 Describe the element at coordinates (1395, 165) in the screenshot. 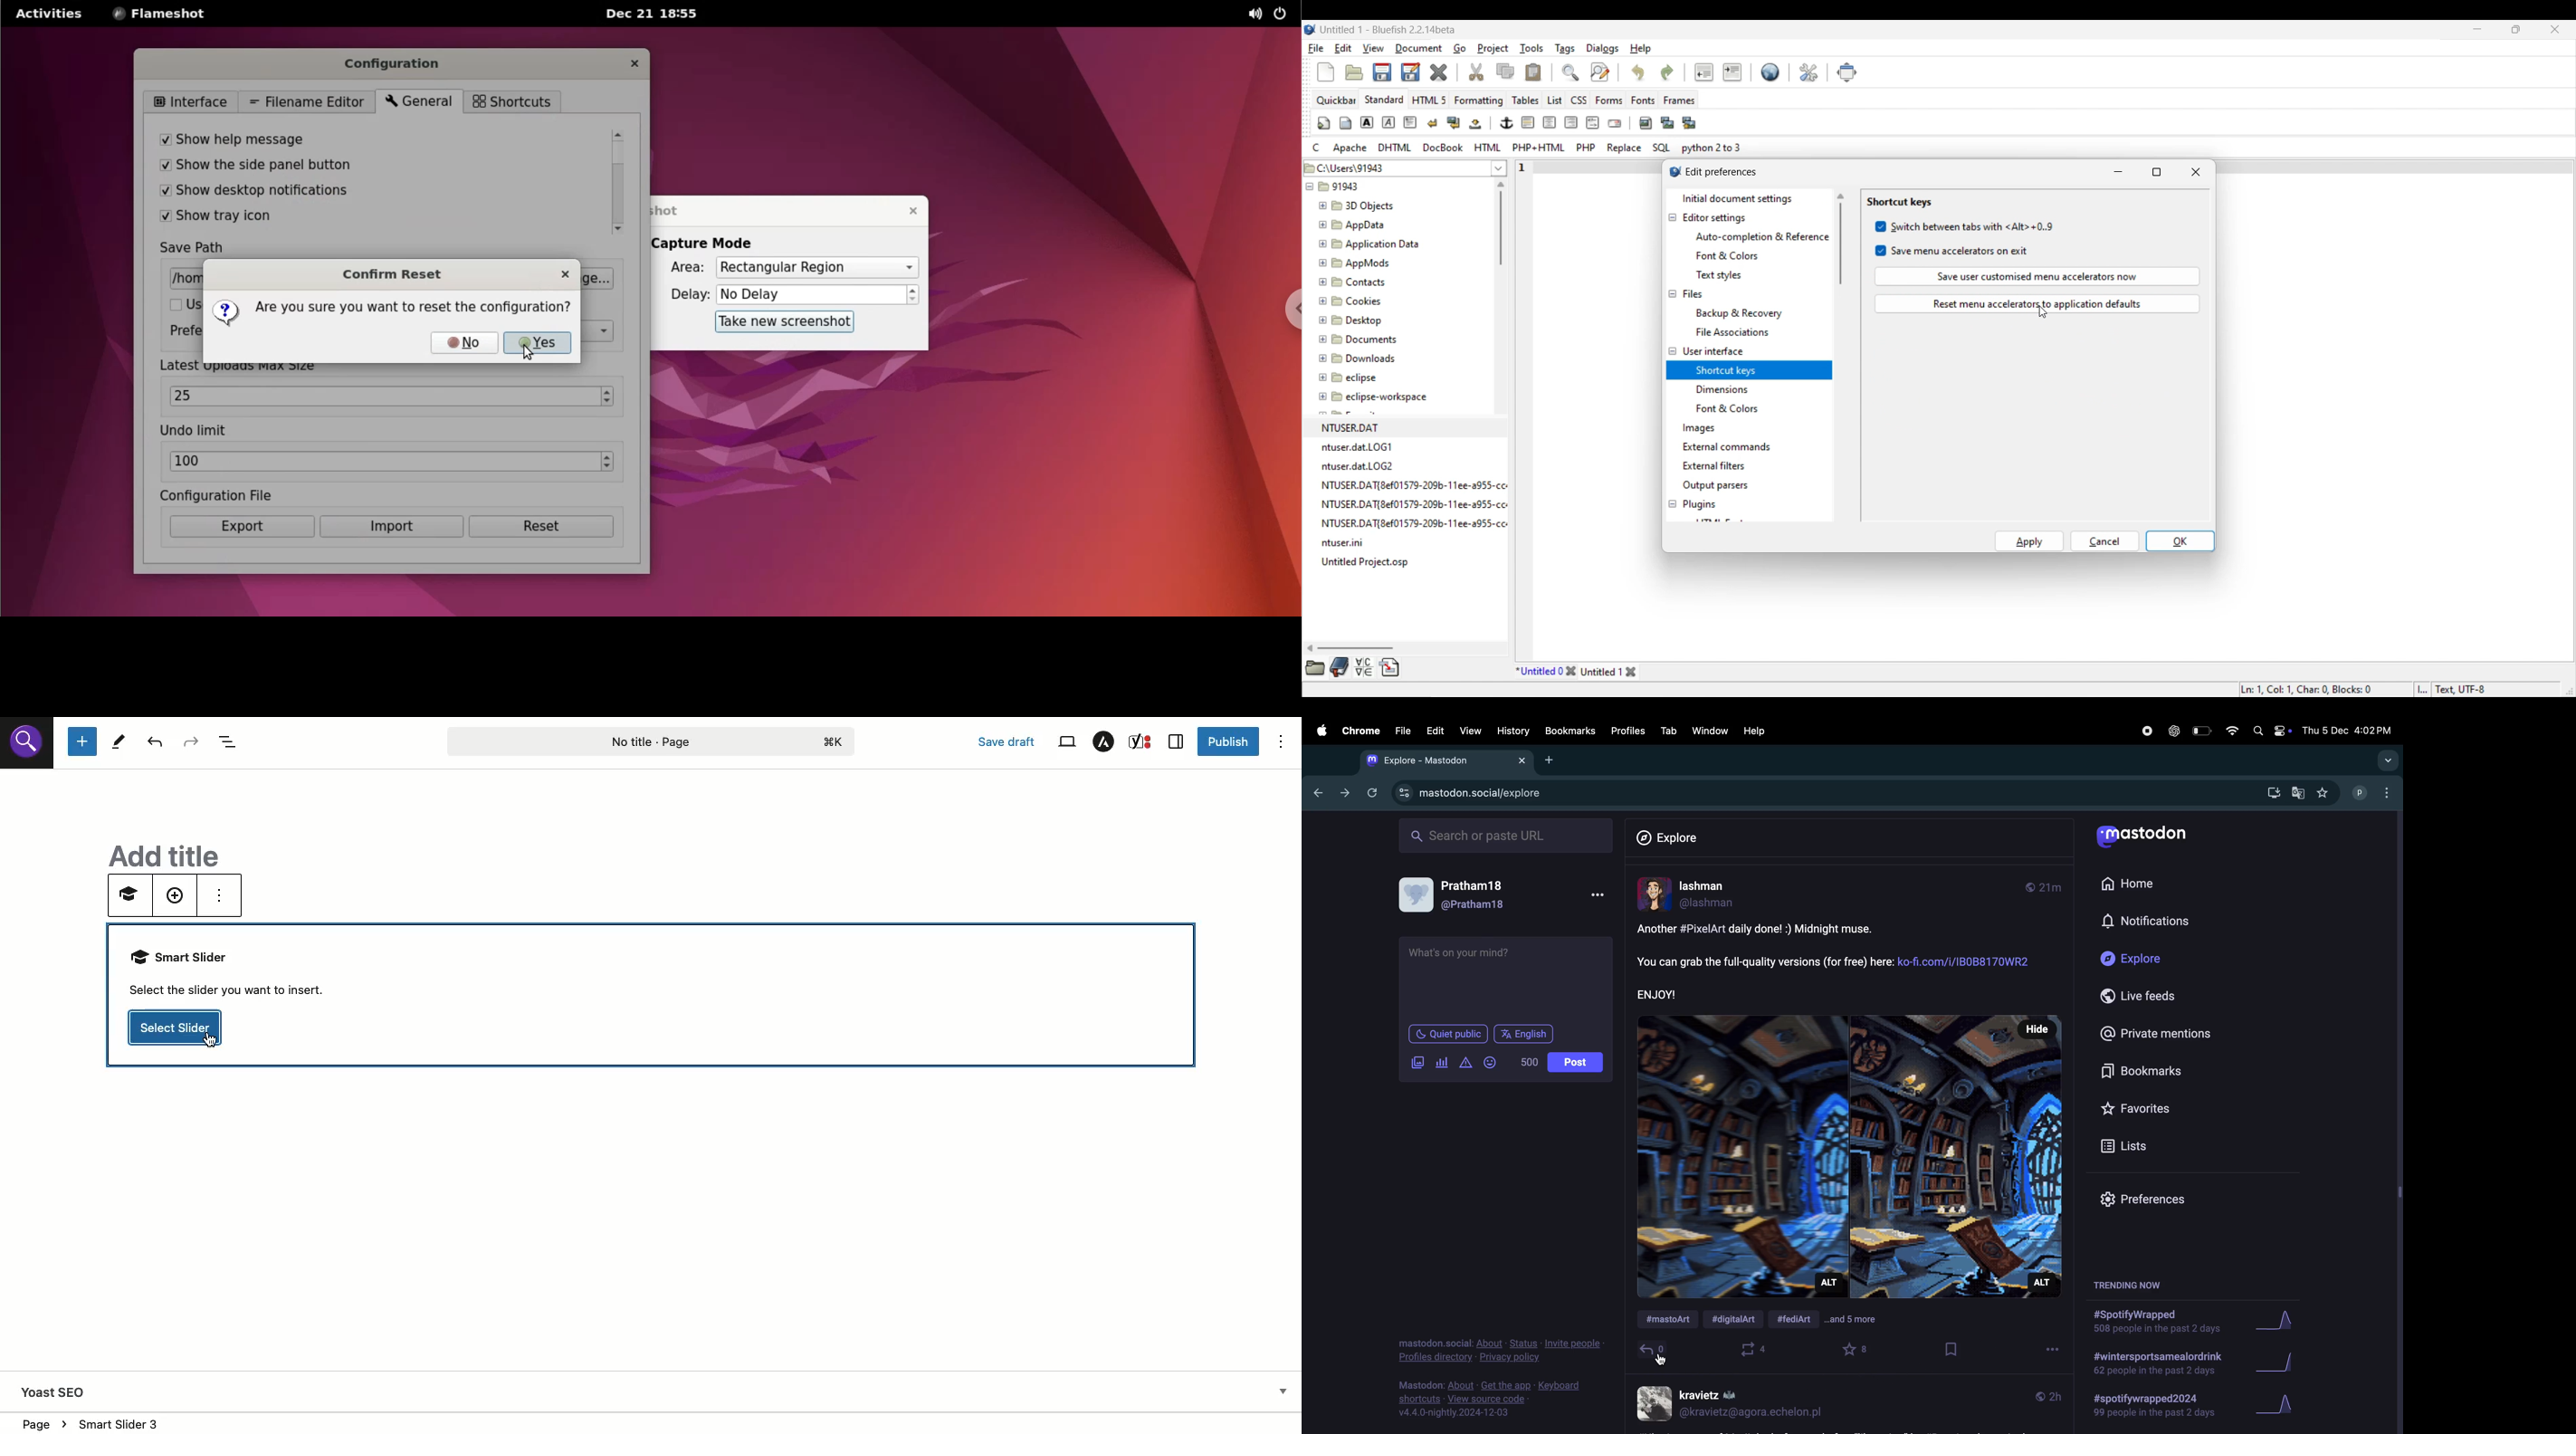

I see `Folder location` at that location.